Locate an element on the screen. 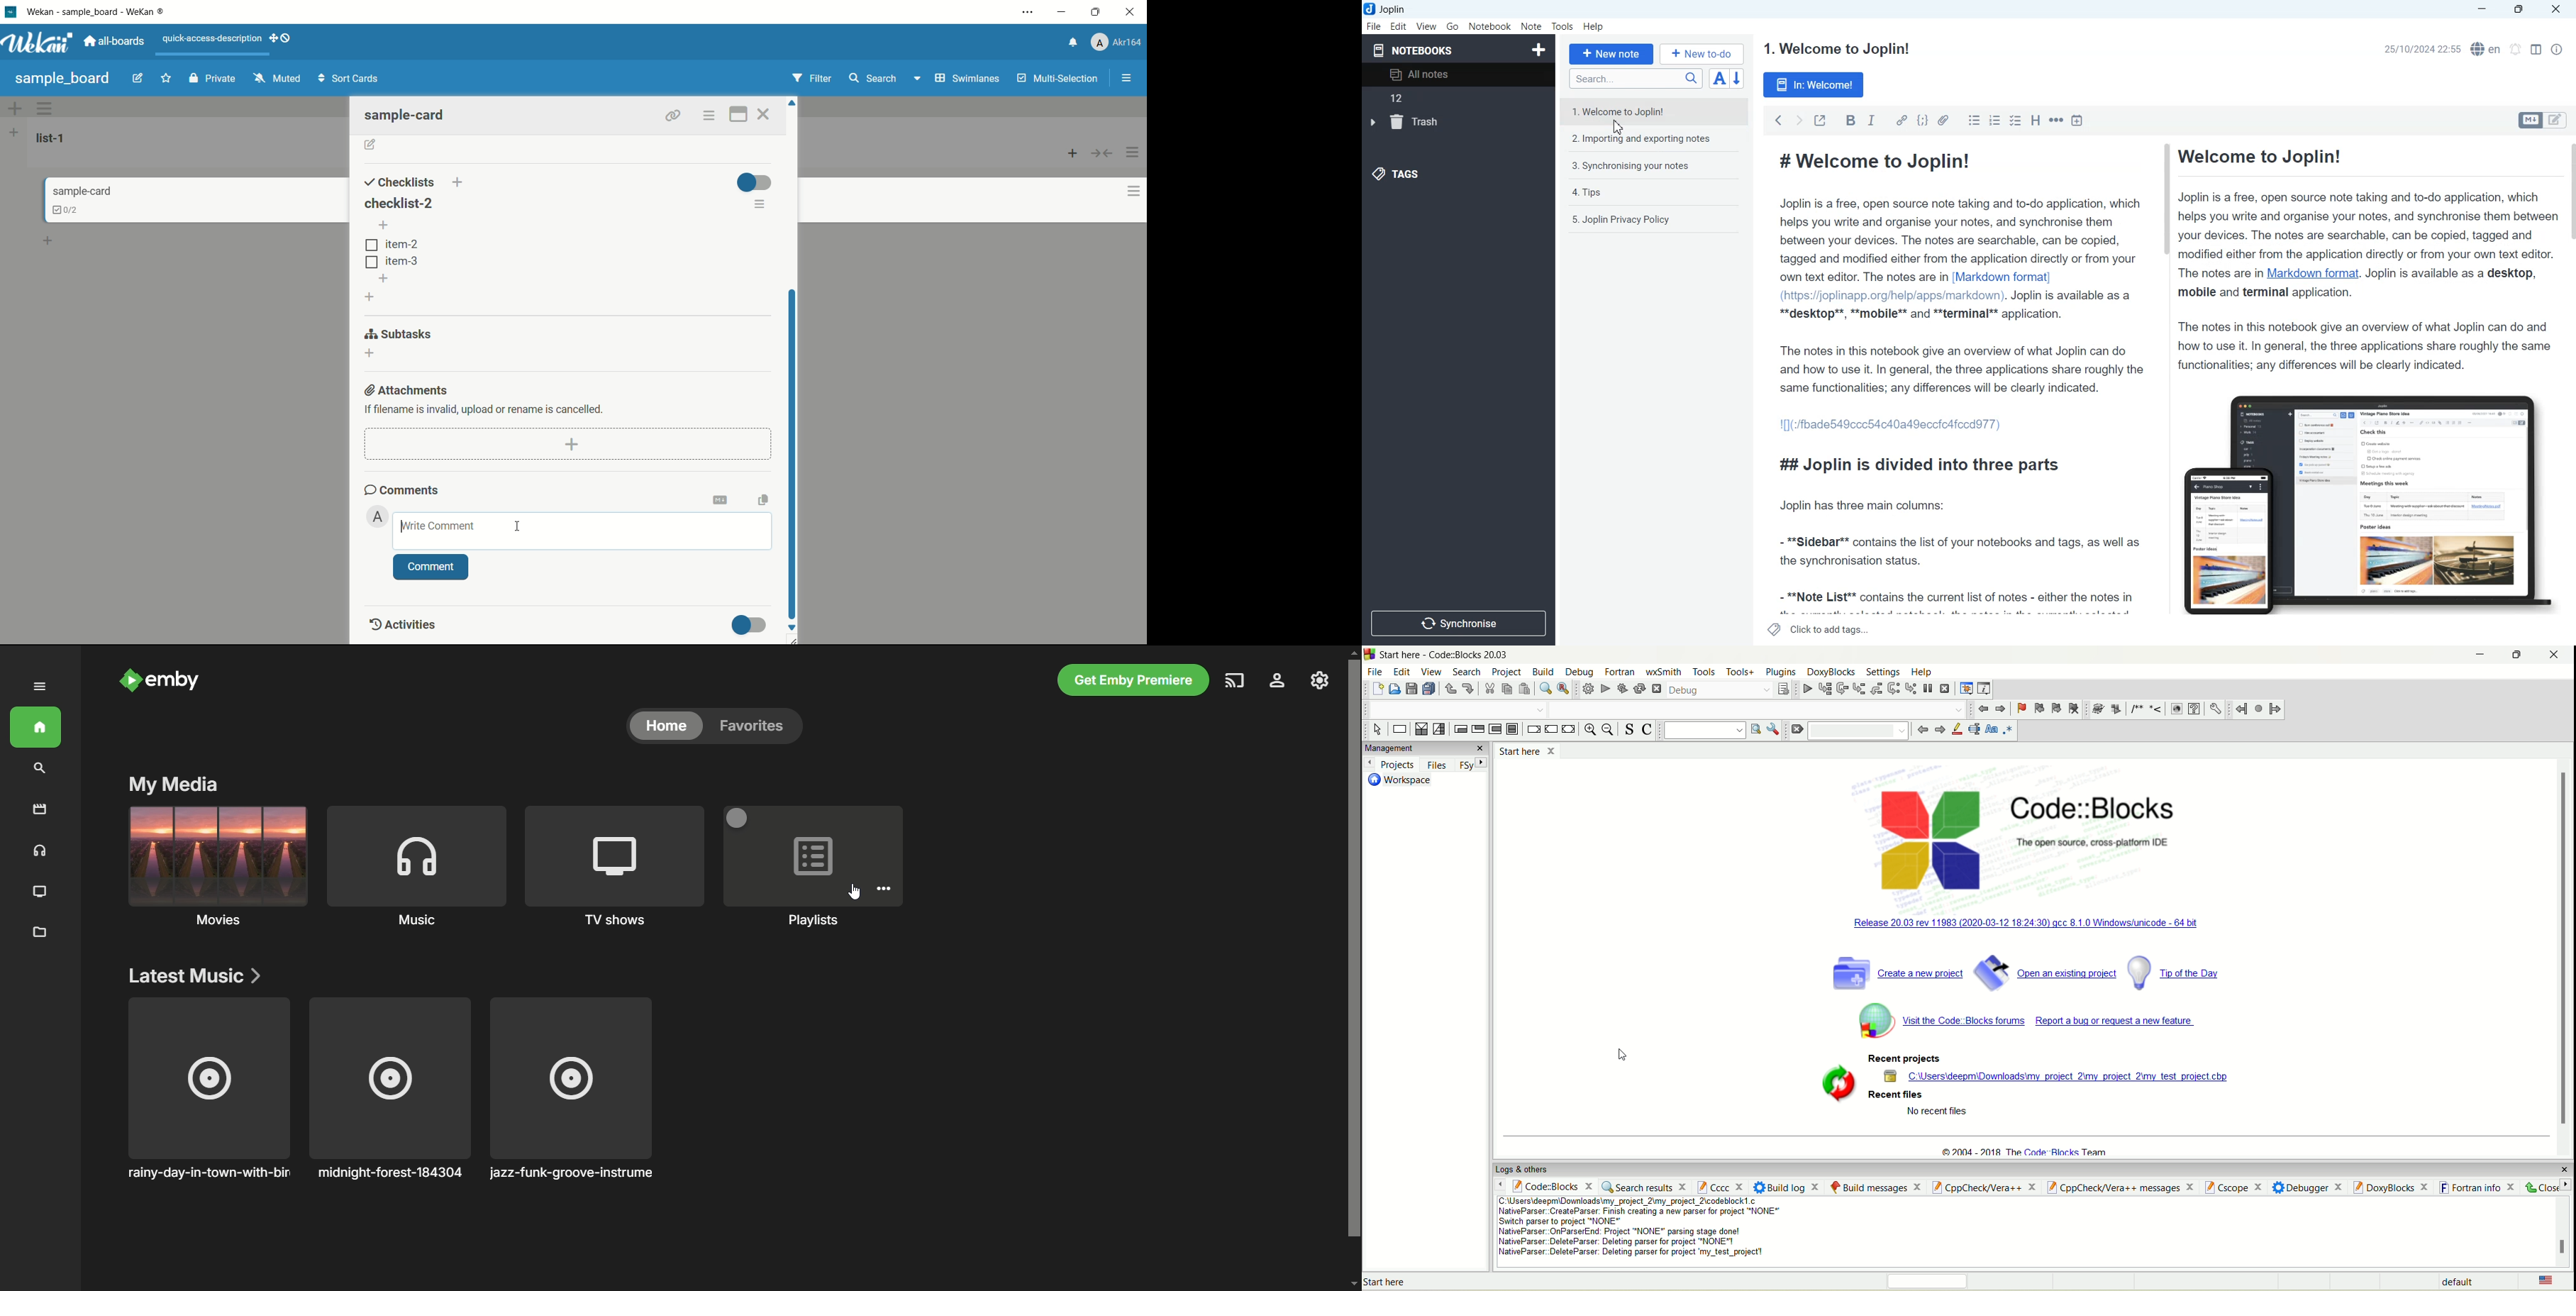 This screenshot has height=1316, width=2576. run is located at coordinates (1603, 687).